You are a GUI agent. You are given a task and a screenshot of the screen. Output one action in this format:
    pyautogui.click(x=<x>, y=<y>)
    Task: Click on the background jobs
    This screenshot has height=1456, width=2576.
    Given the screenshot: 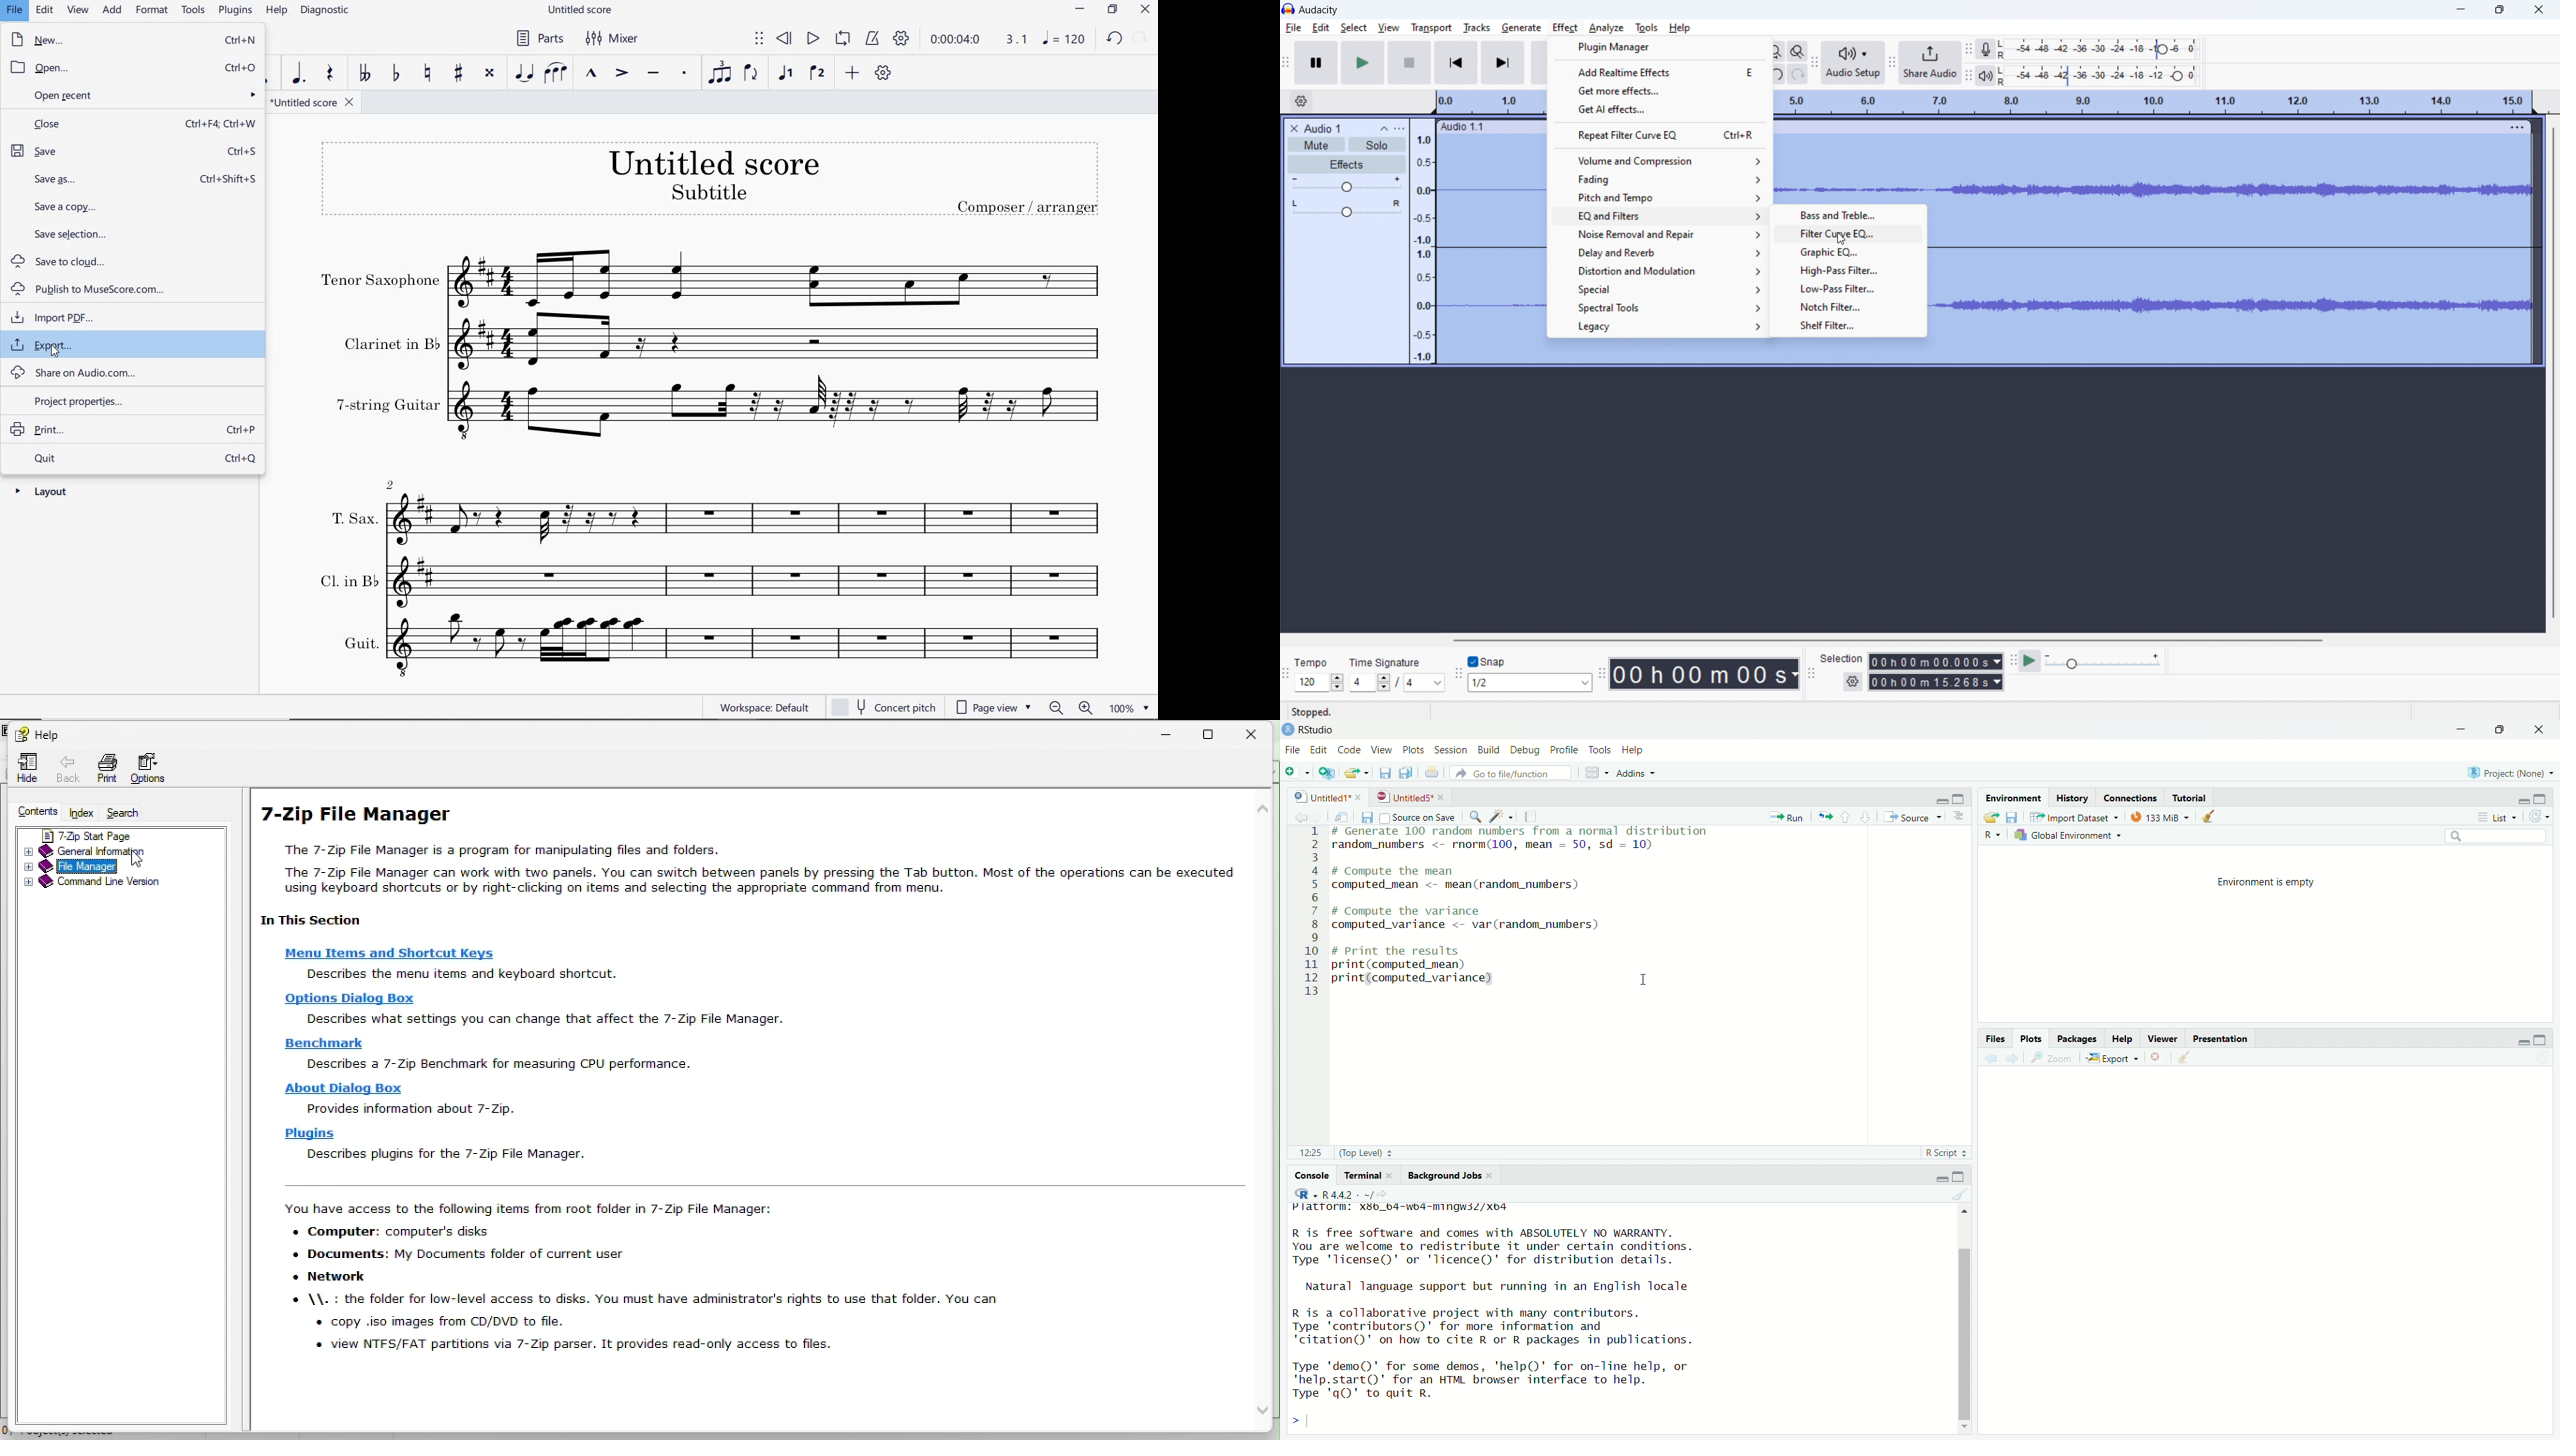 What is the action you would take?
    pyautogui.click(x=1445, y=1174)
    